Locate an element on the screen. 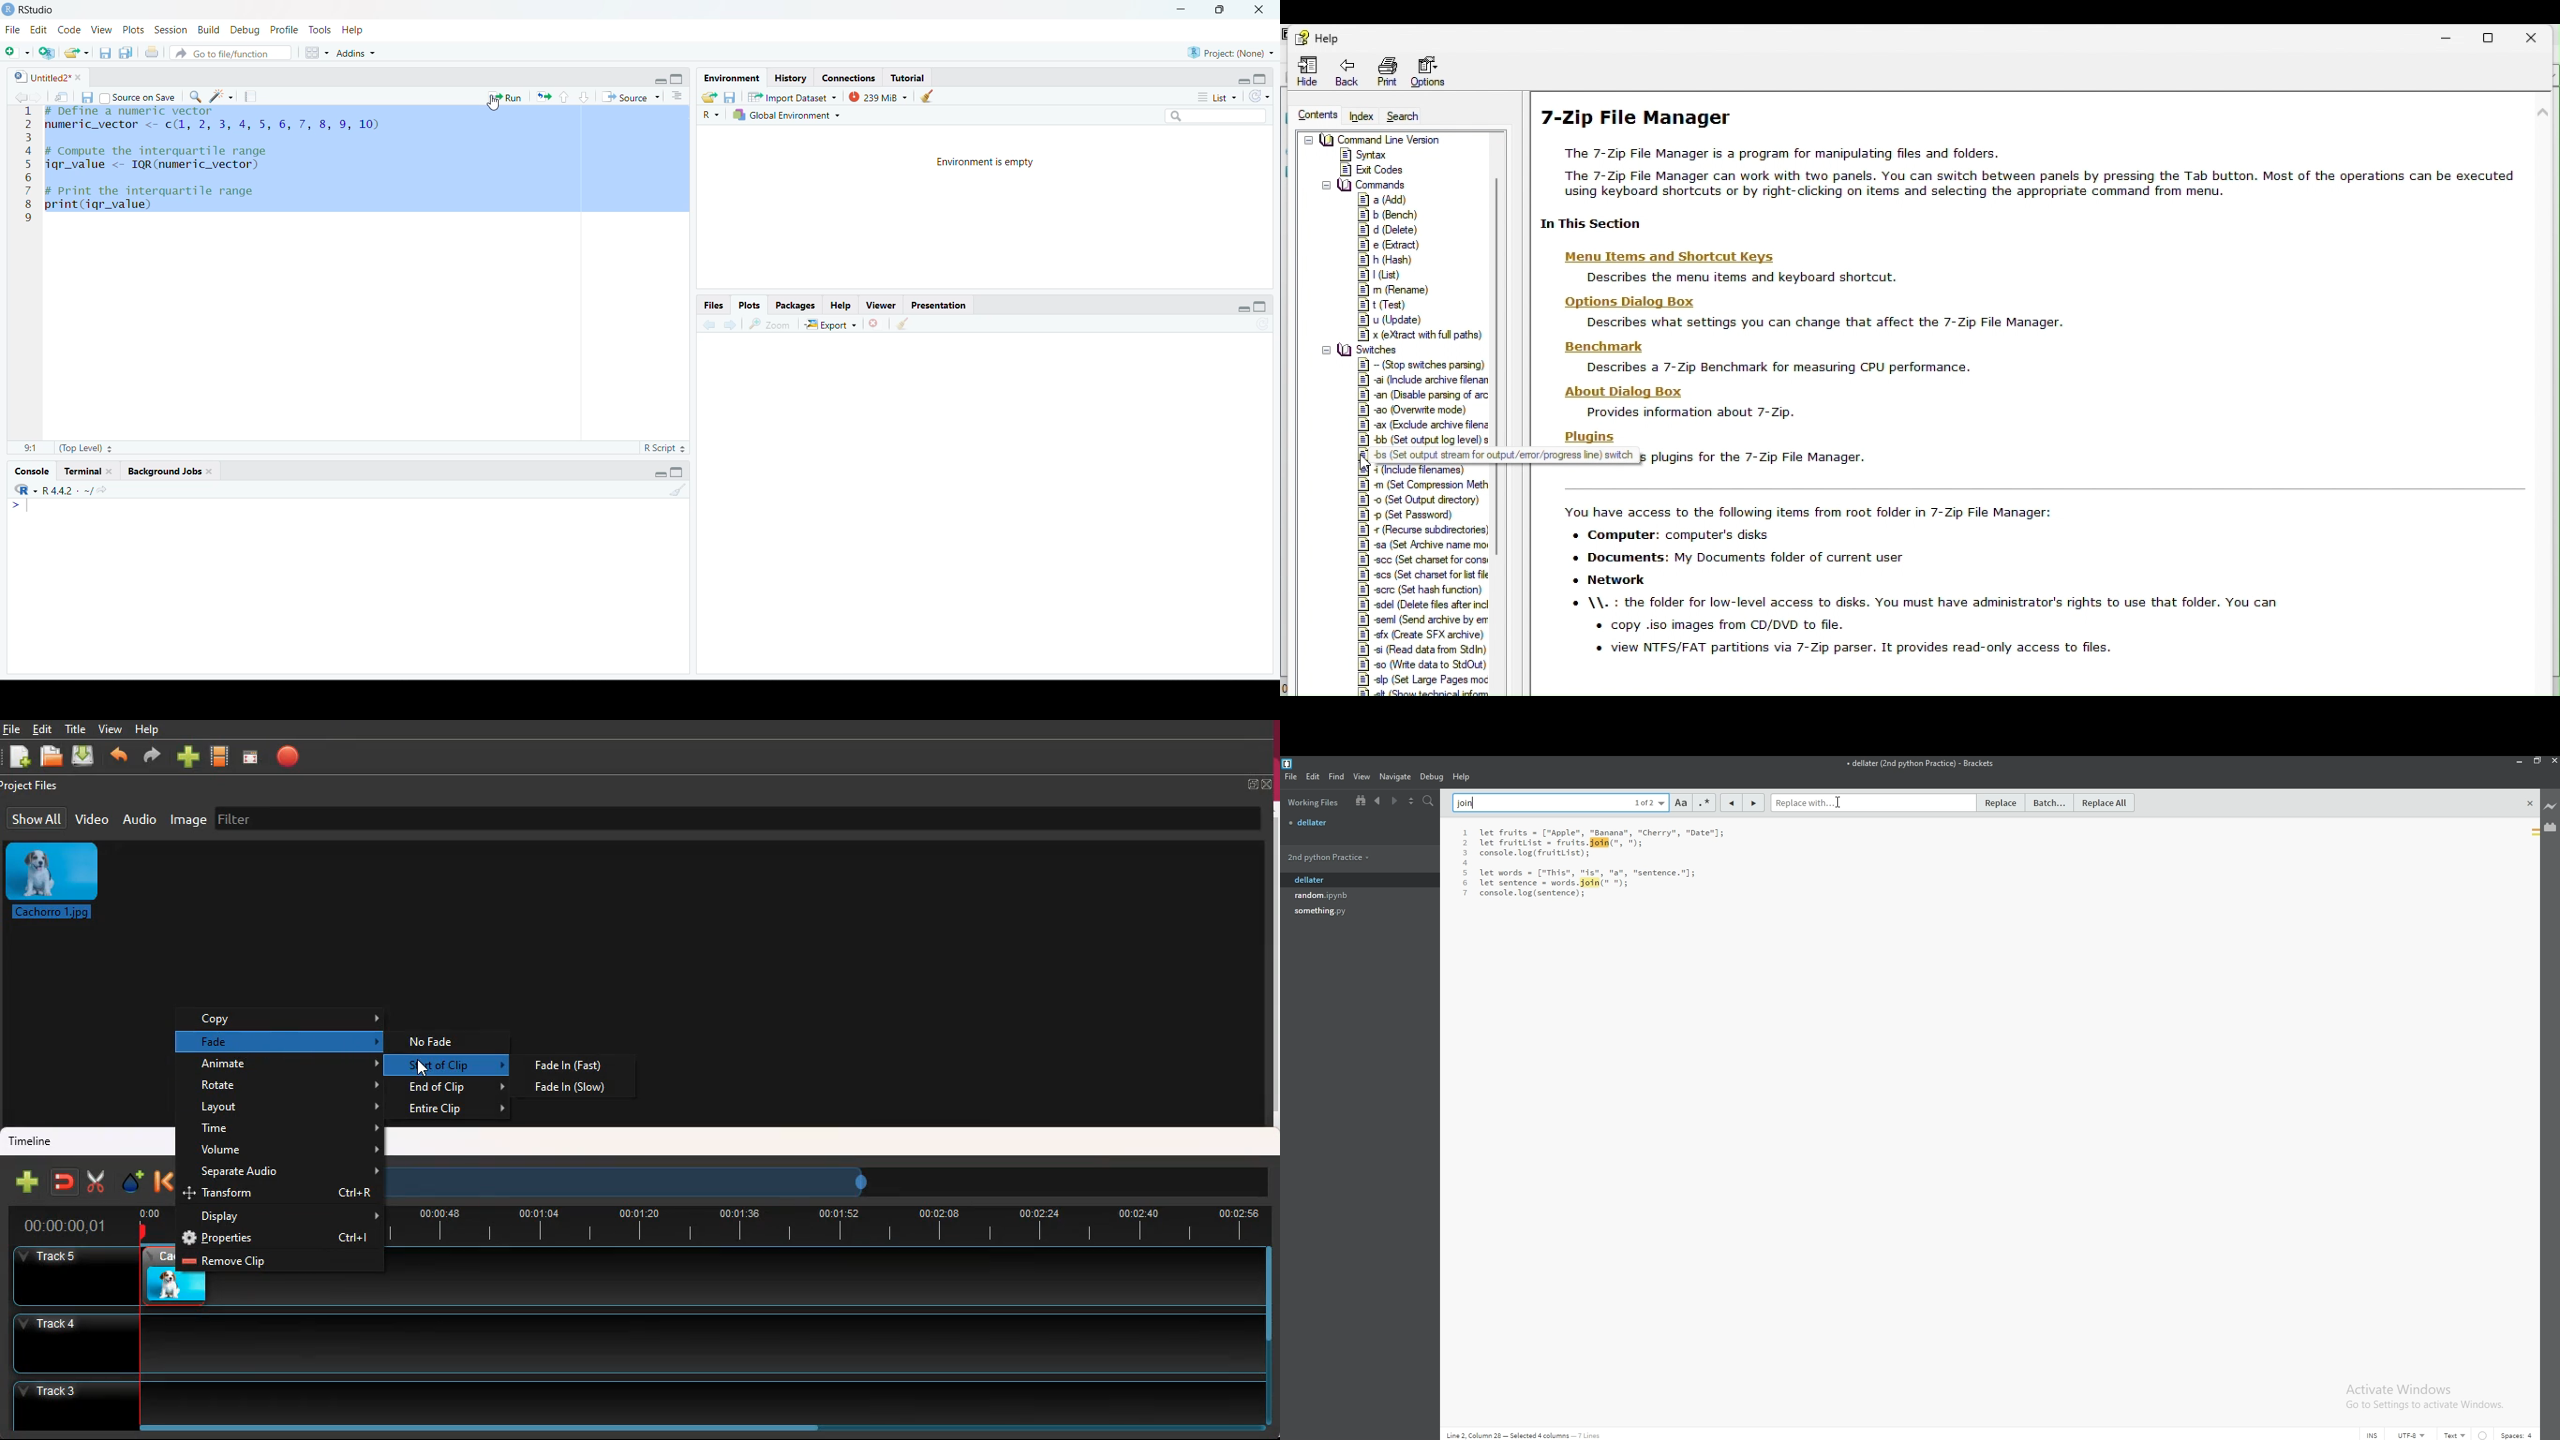  resize is located at coordinates (2537, 760).